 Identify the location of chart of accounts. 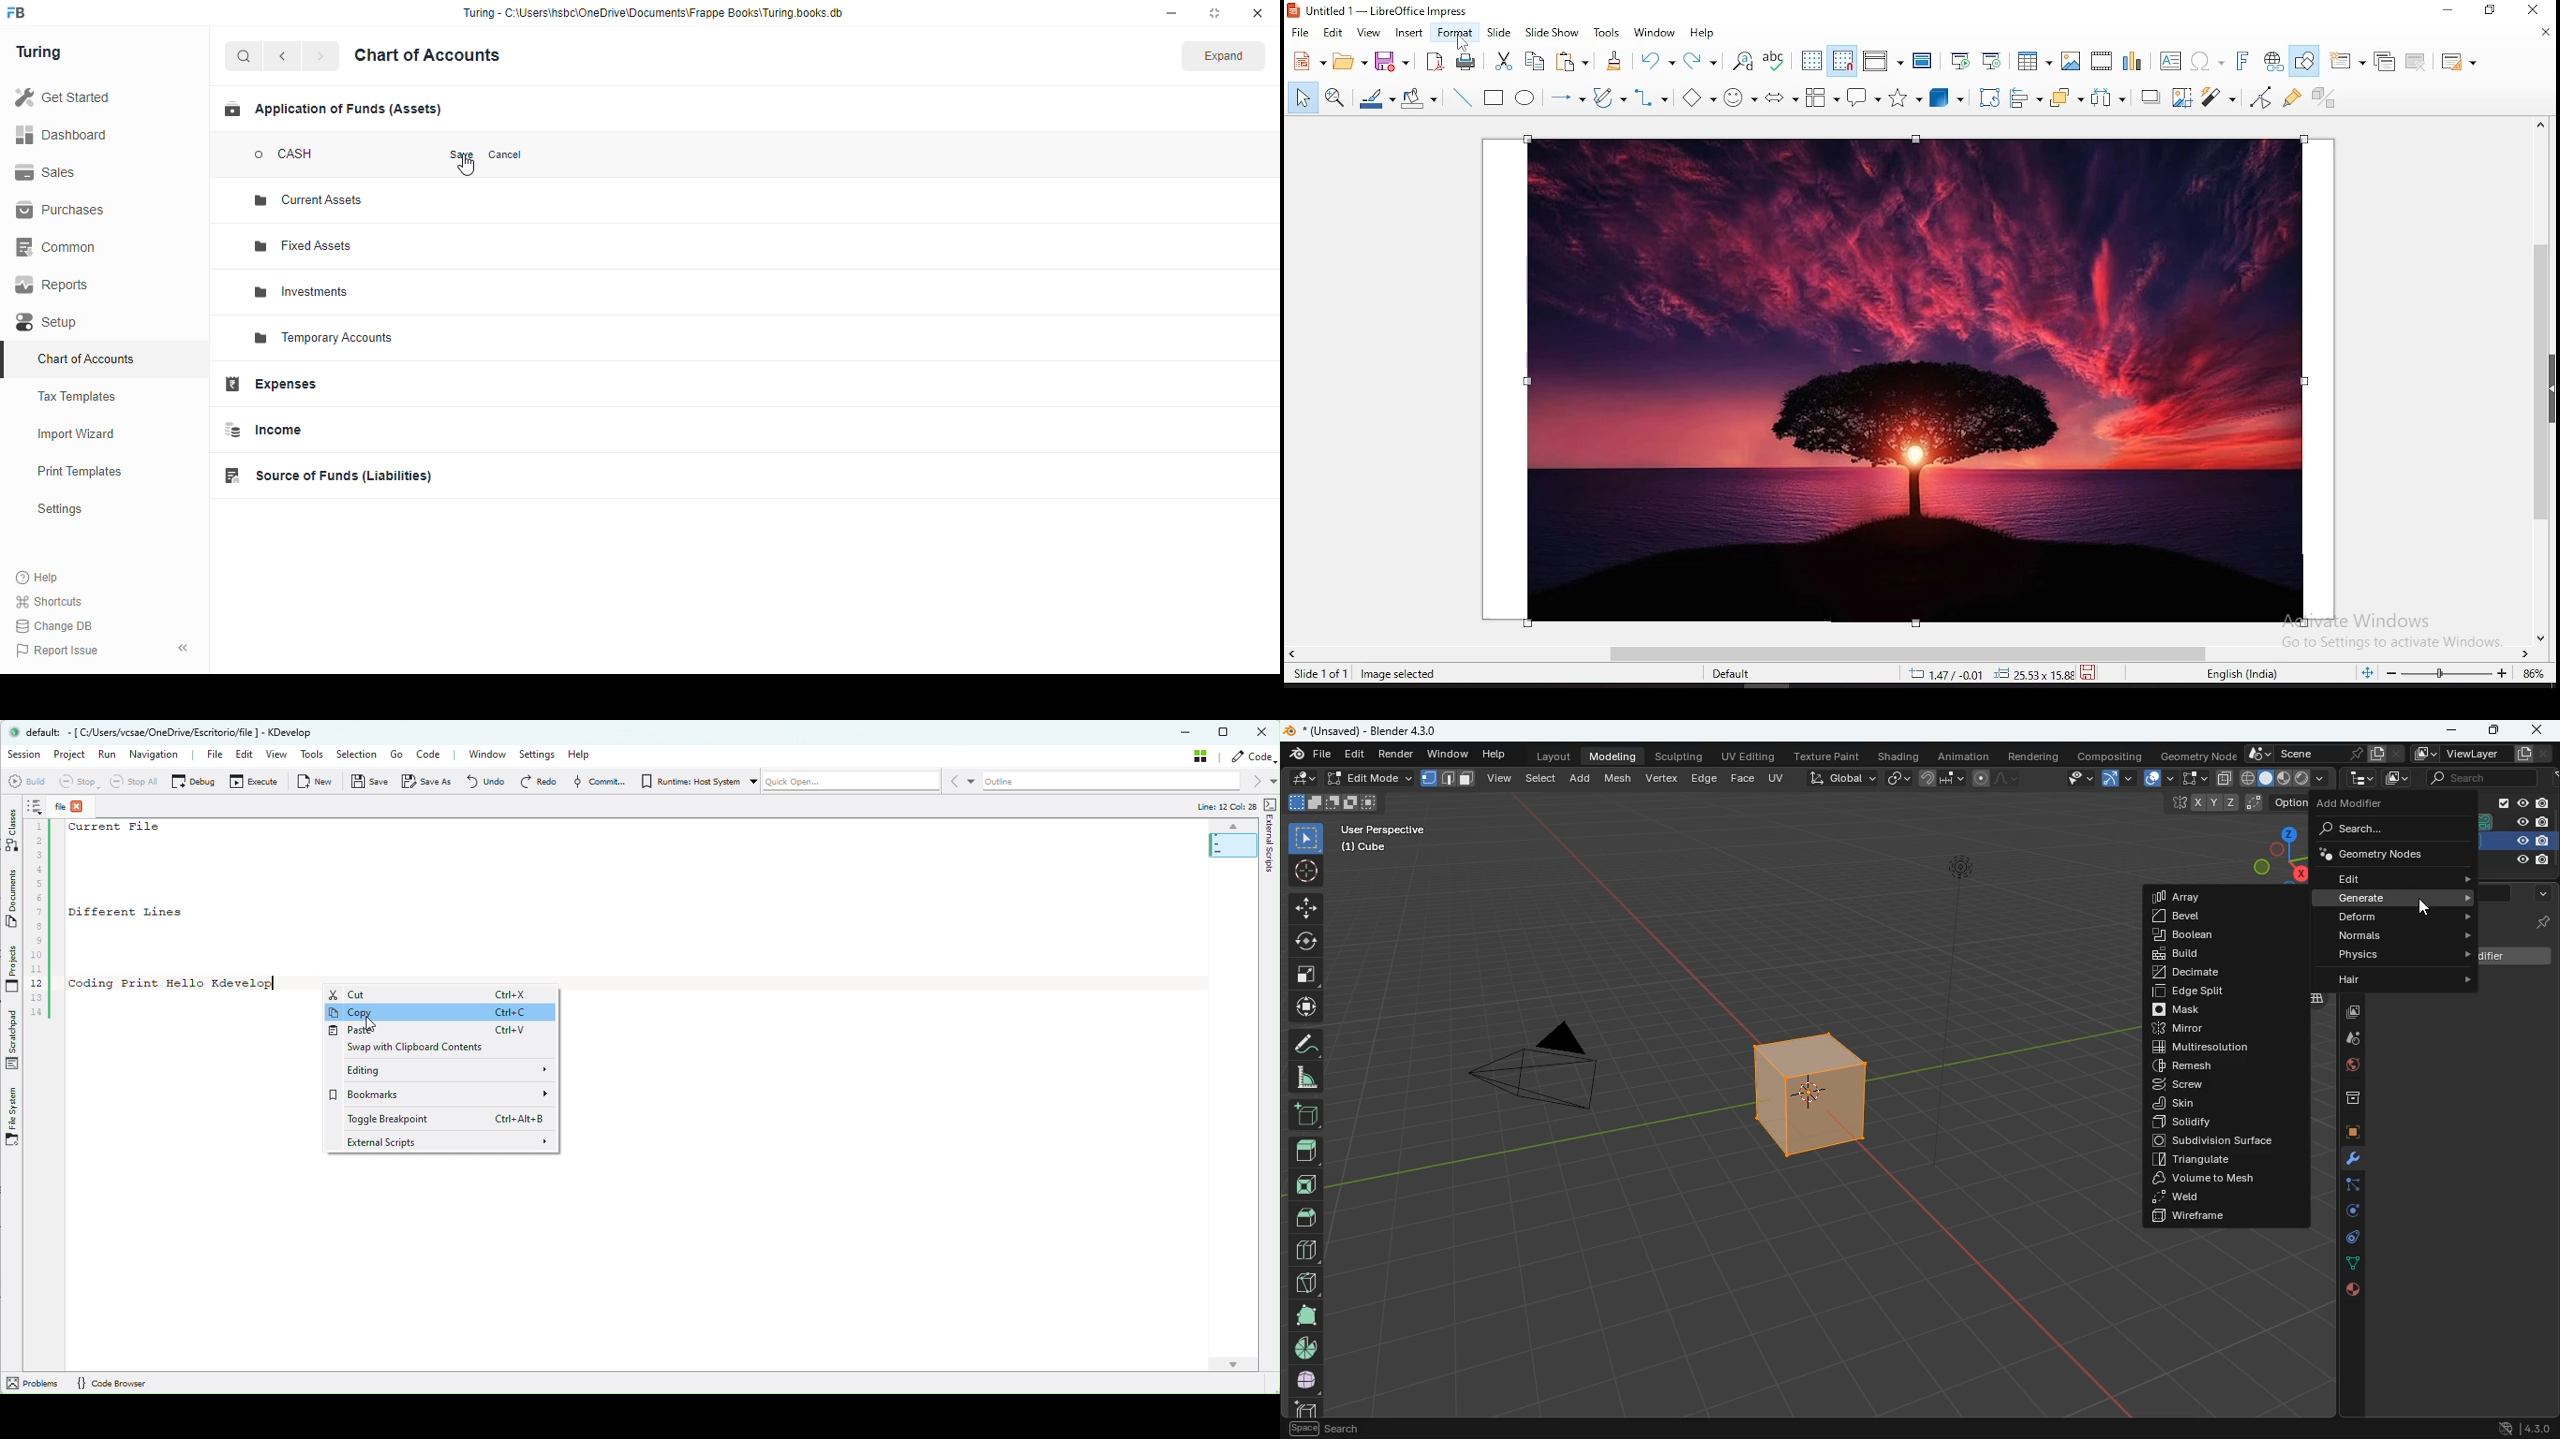
(86, 359).